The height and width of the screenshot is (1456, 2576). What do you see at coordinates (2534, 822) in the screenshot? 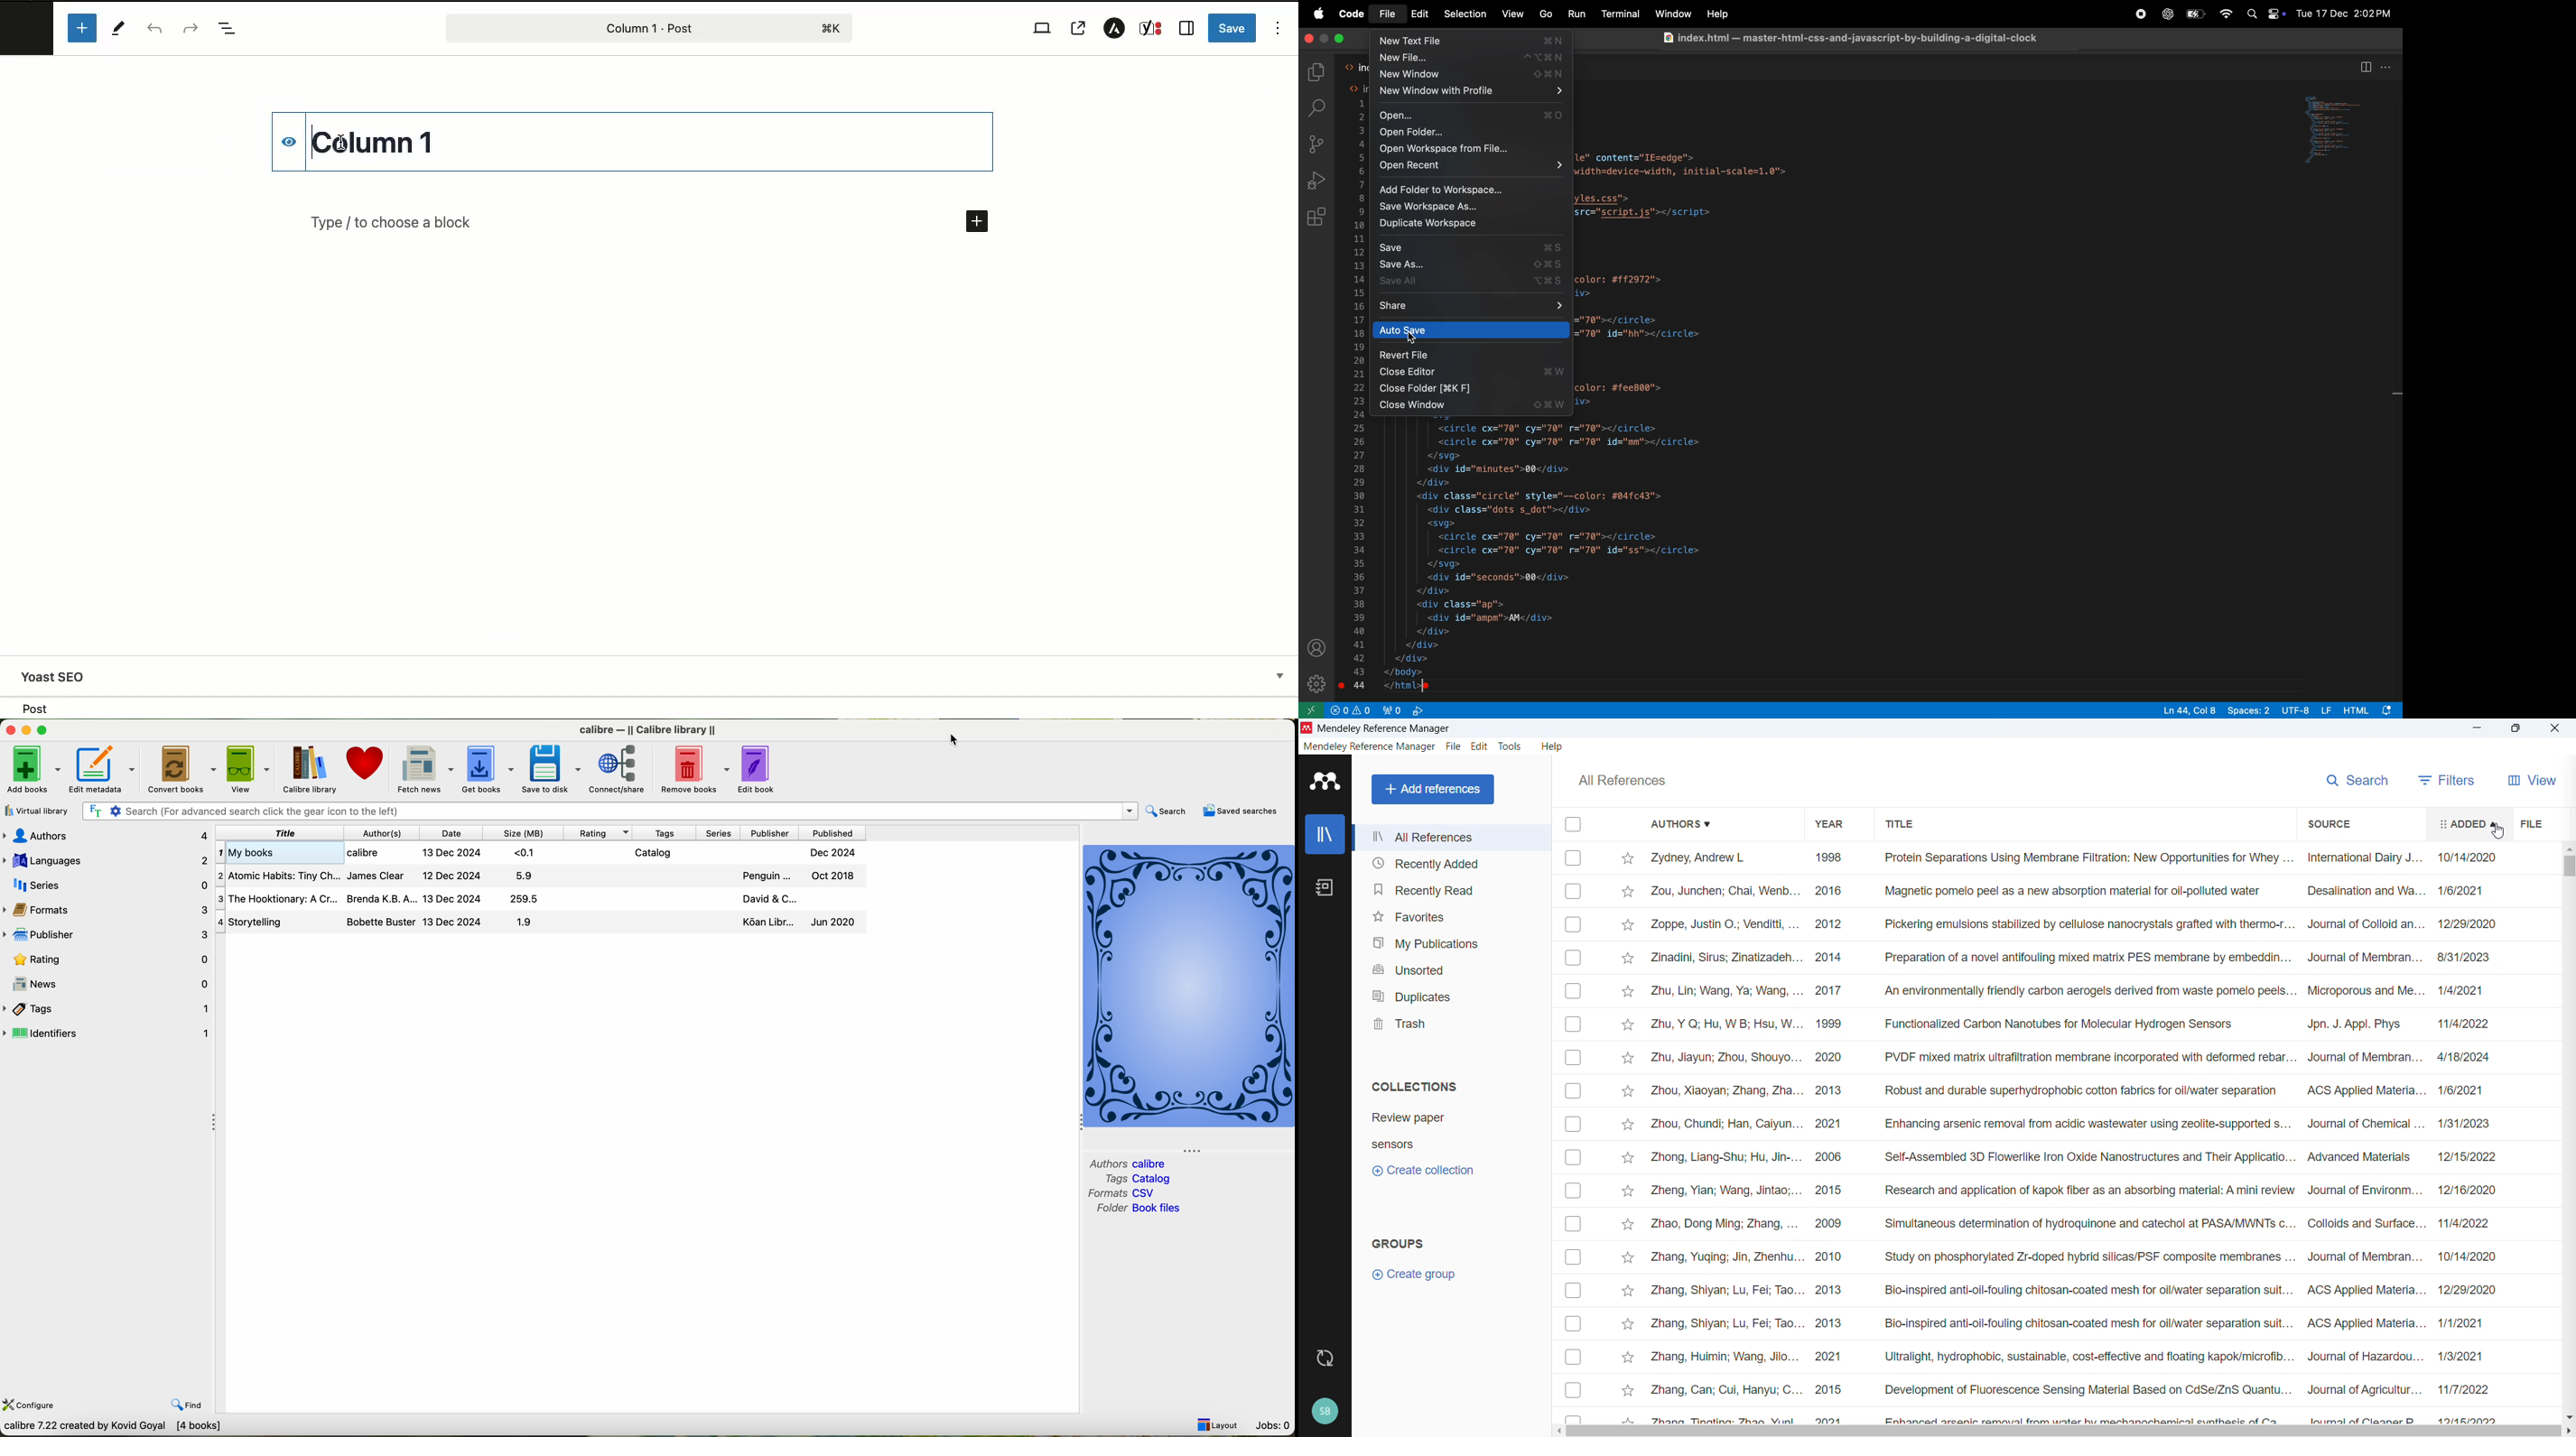
I see `File ` at bounding box center [2534, 822].